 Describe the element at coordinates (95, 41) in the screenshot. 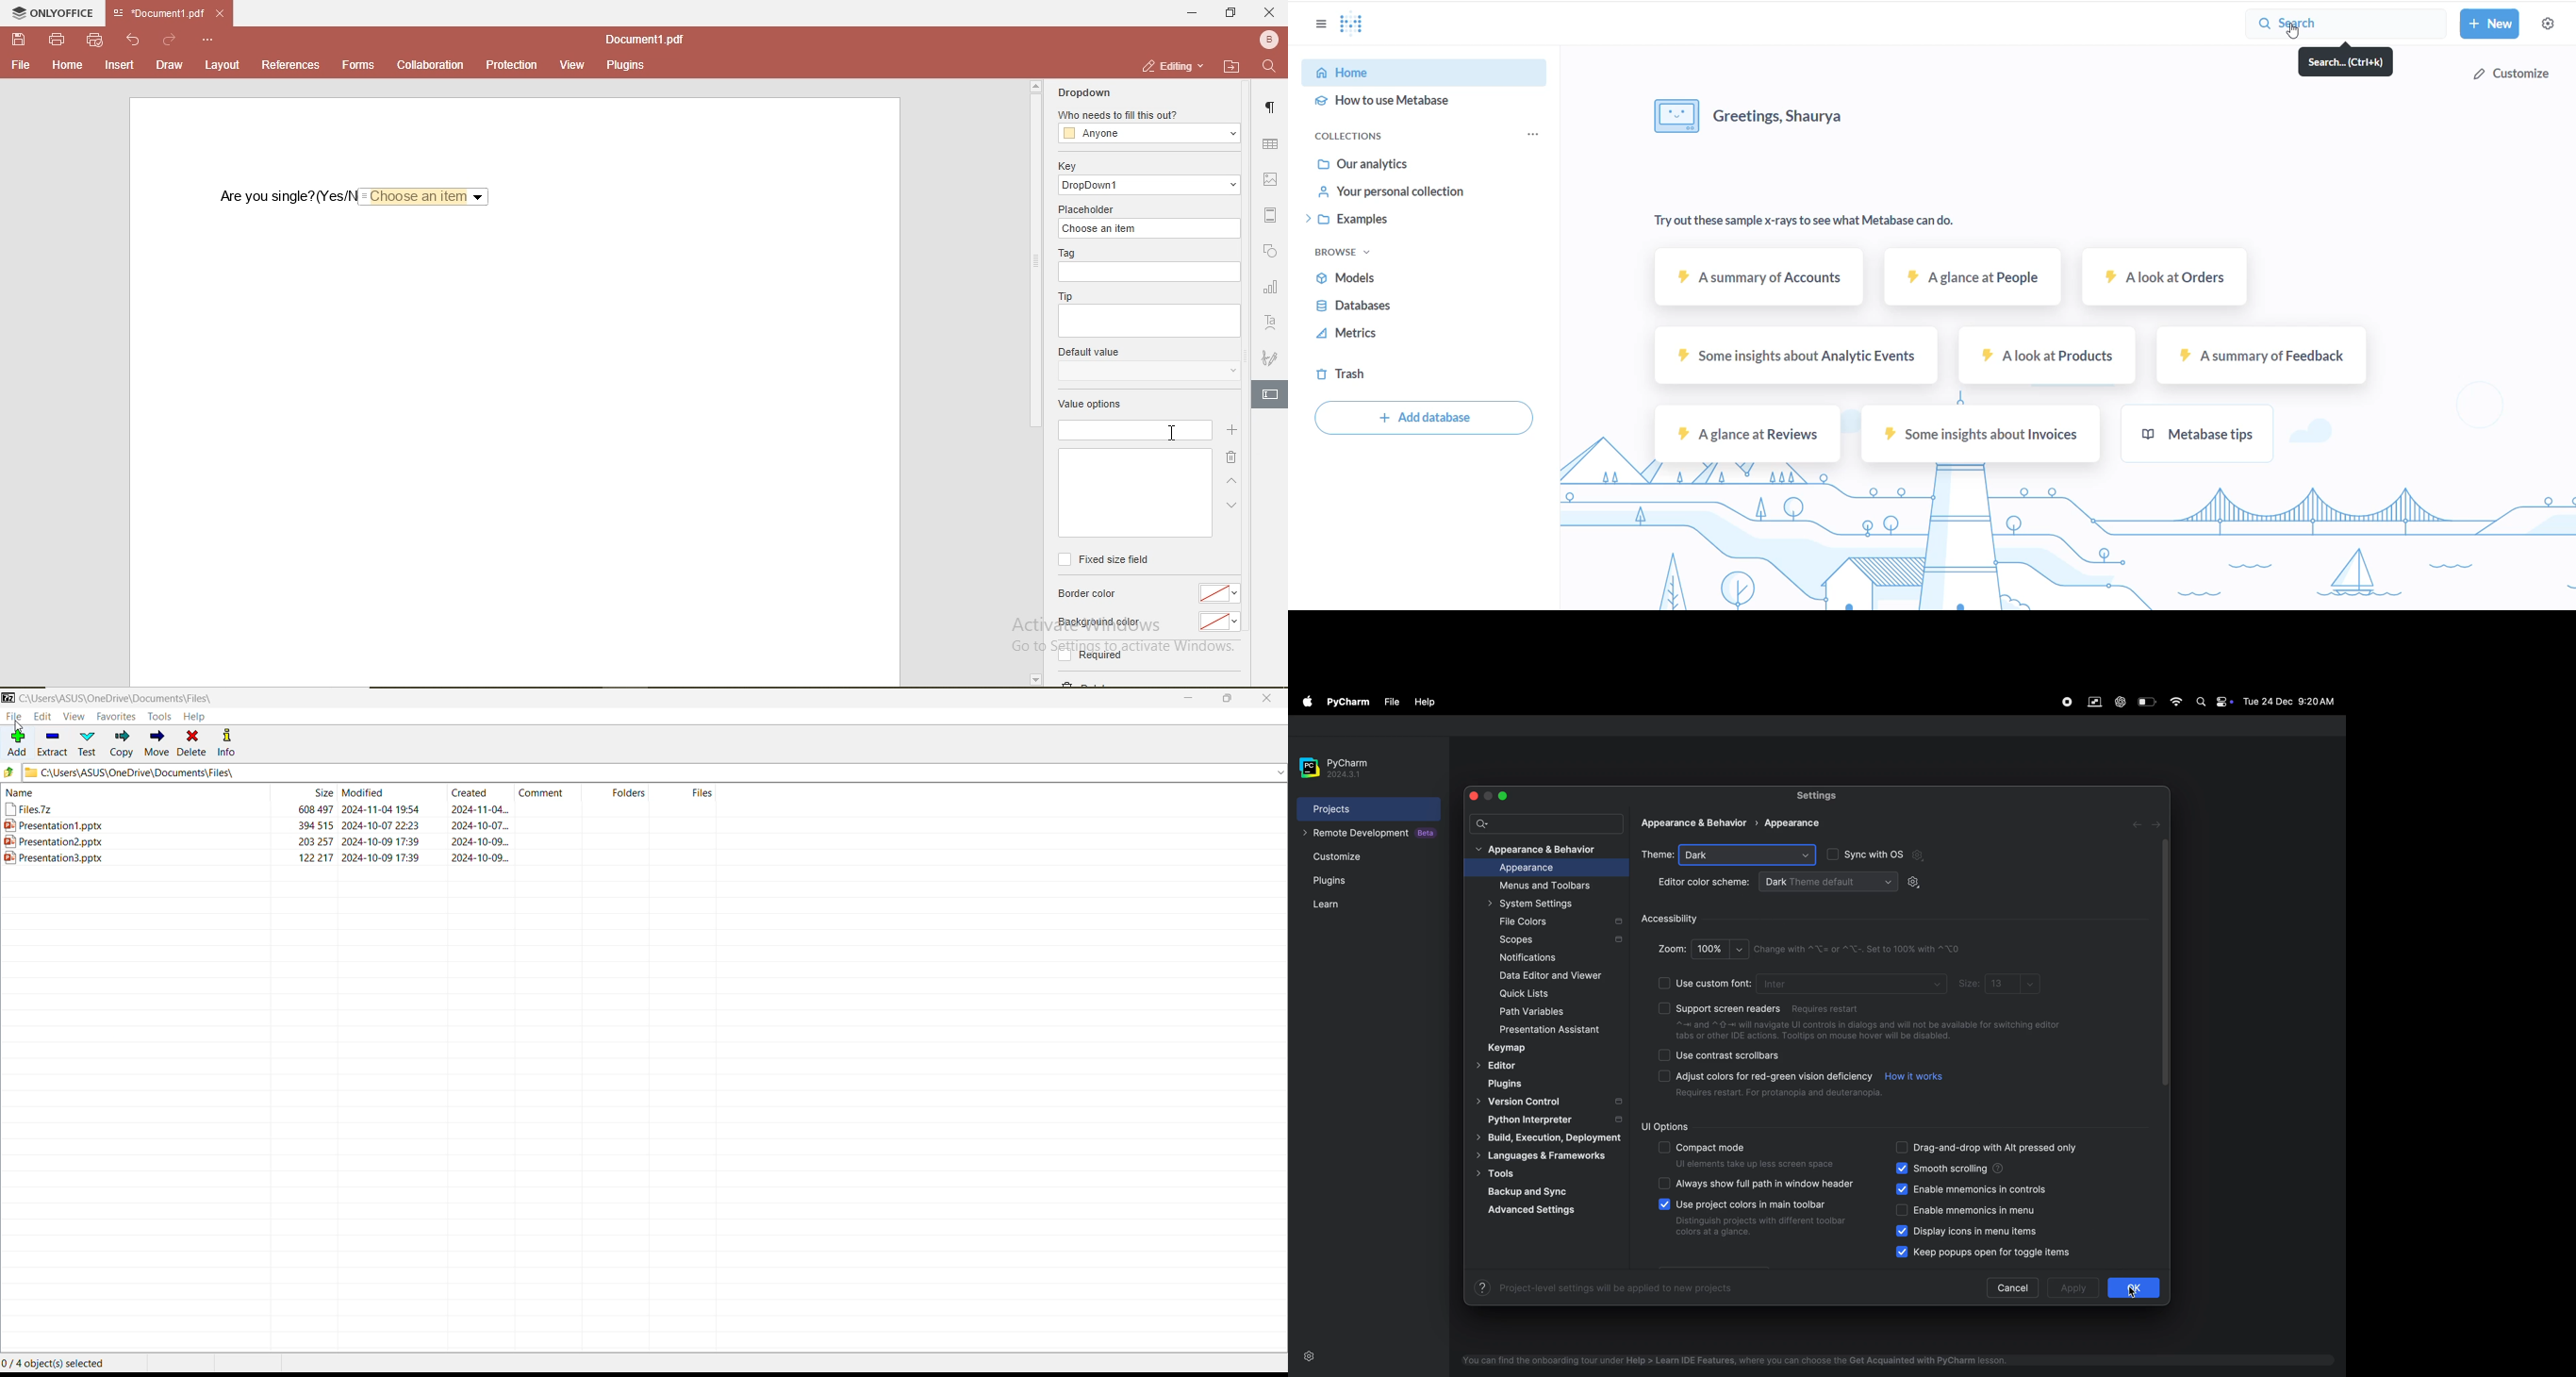

I see `quick print` at that location.